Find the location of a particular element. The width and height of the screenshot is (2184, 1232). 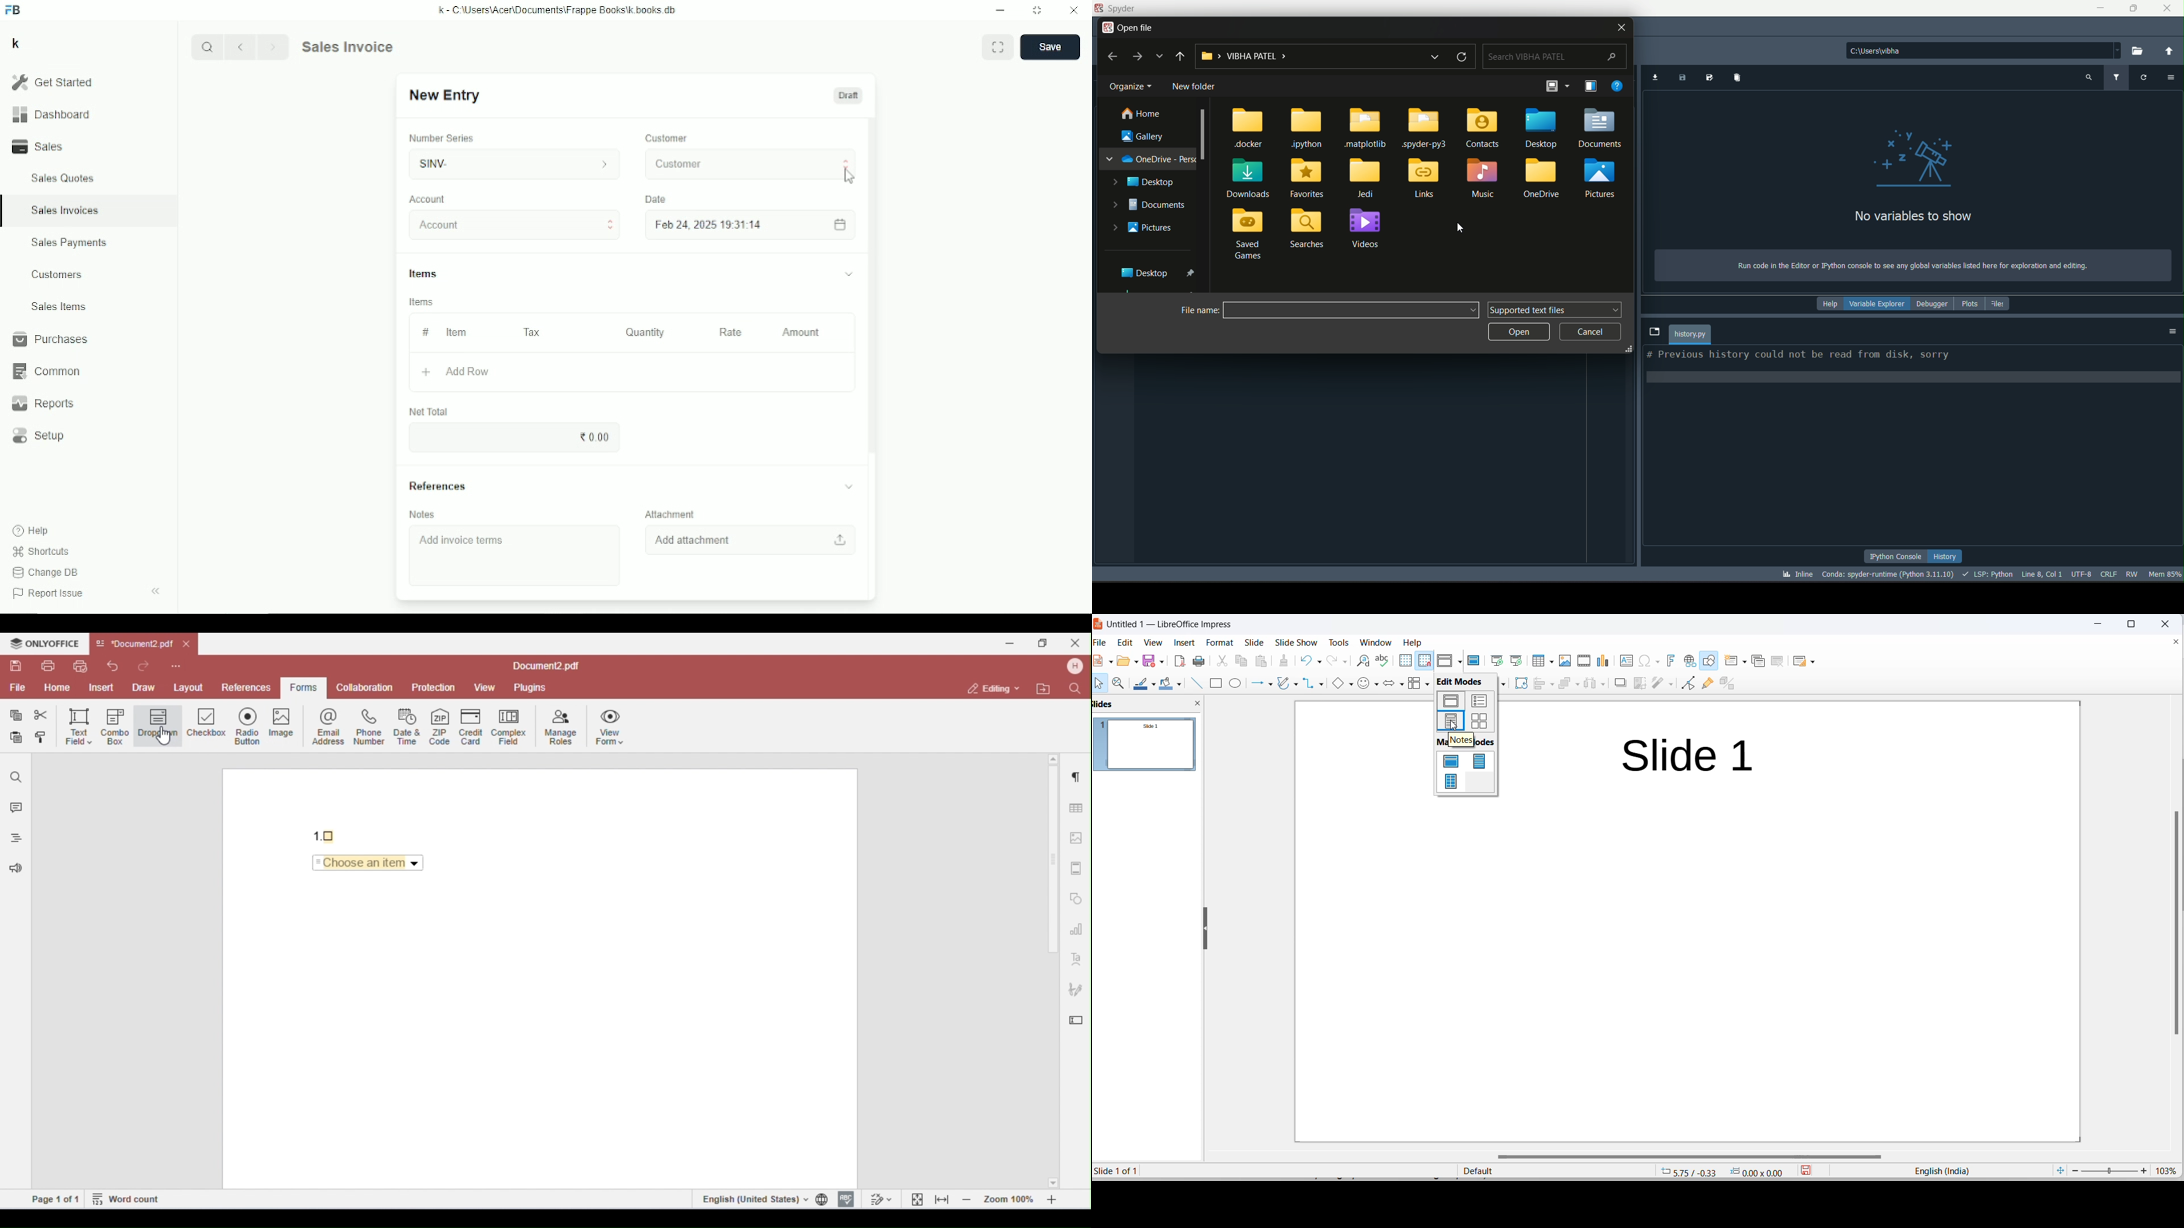

home is located at coordinates (1141, 114).